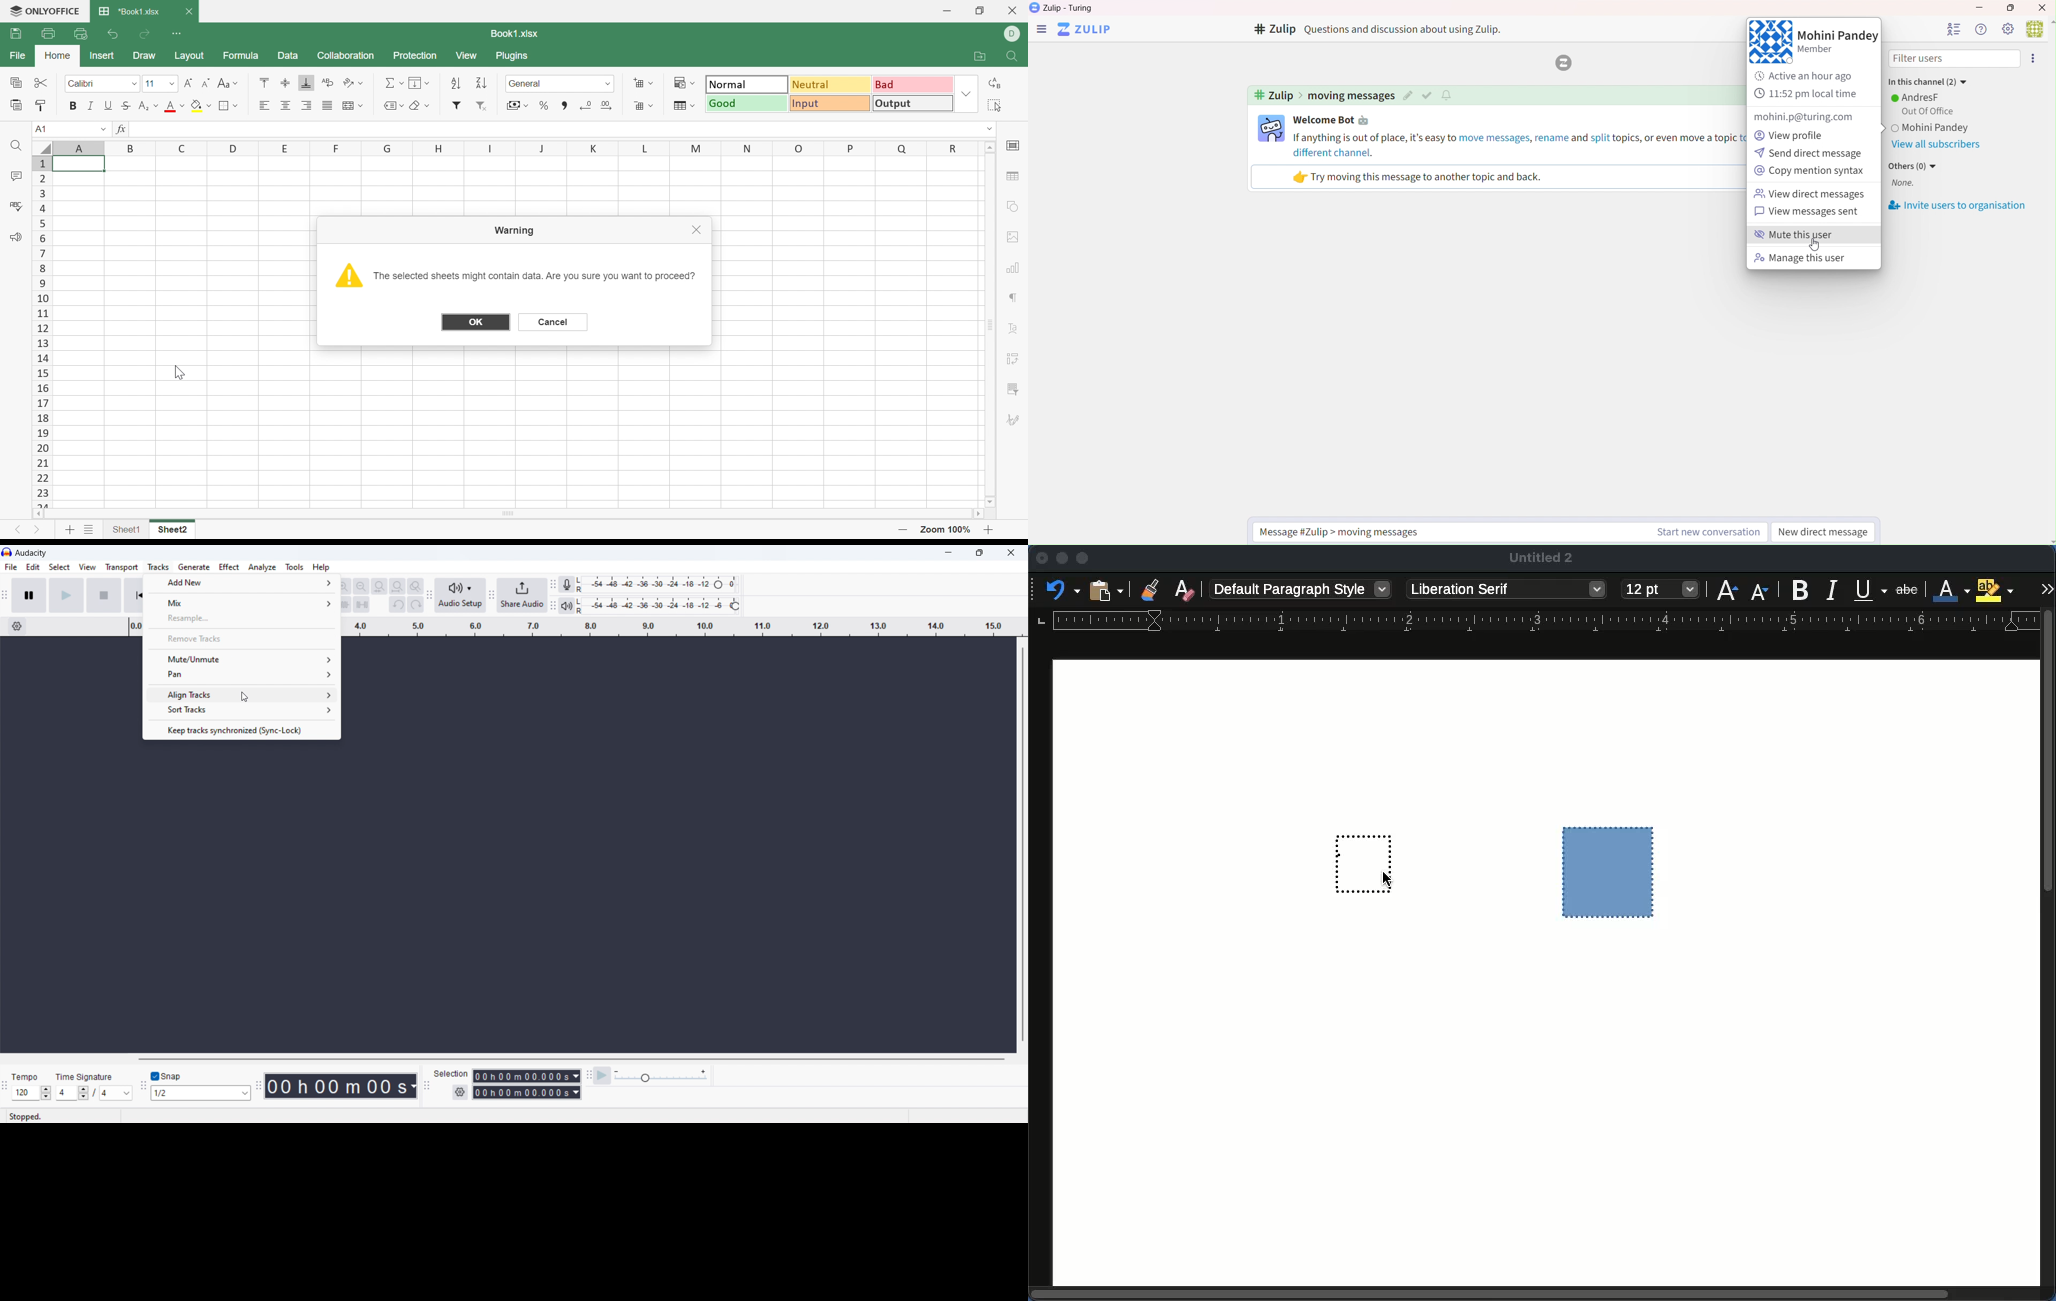 Image resolution: width=2072 pixels, height=1316 pixels. Describe the element at coordinates (1833, 590) in the screenshot. I see `italics` at that location.